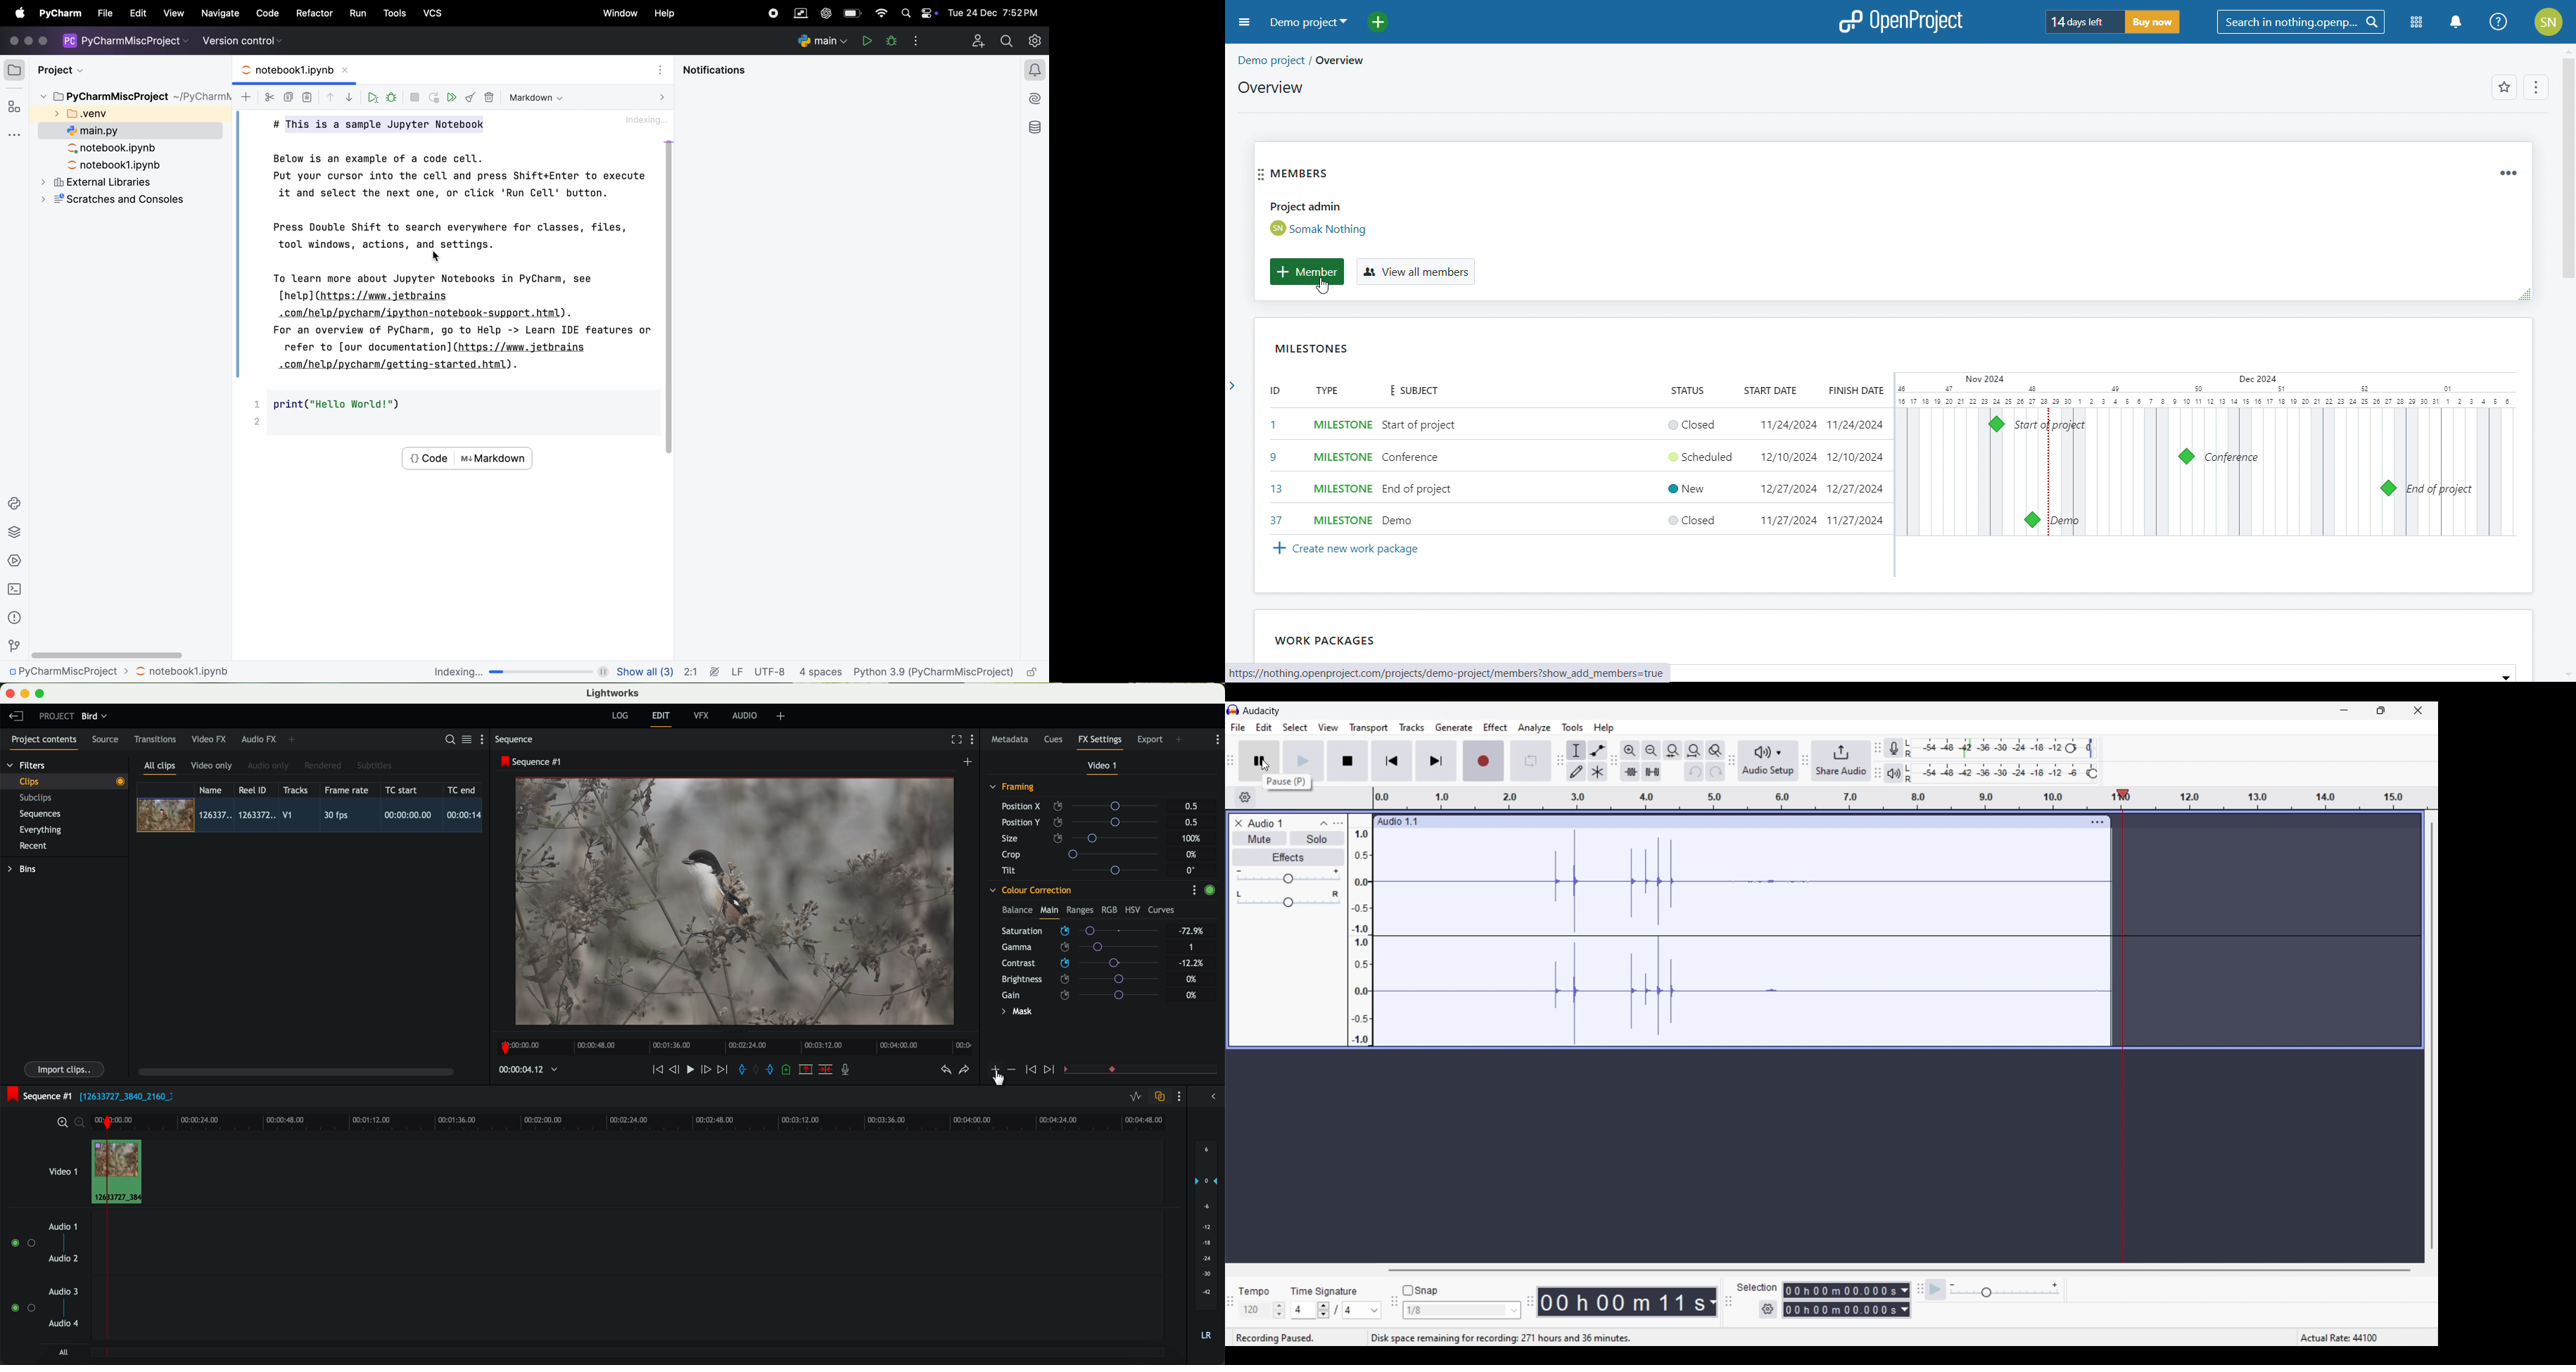  Describe the element at coordinates (1181, 740) in the screenshot. I see `add panel` at that location.